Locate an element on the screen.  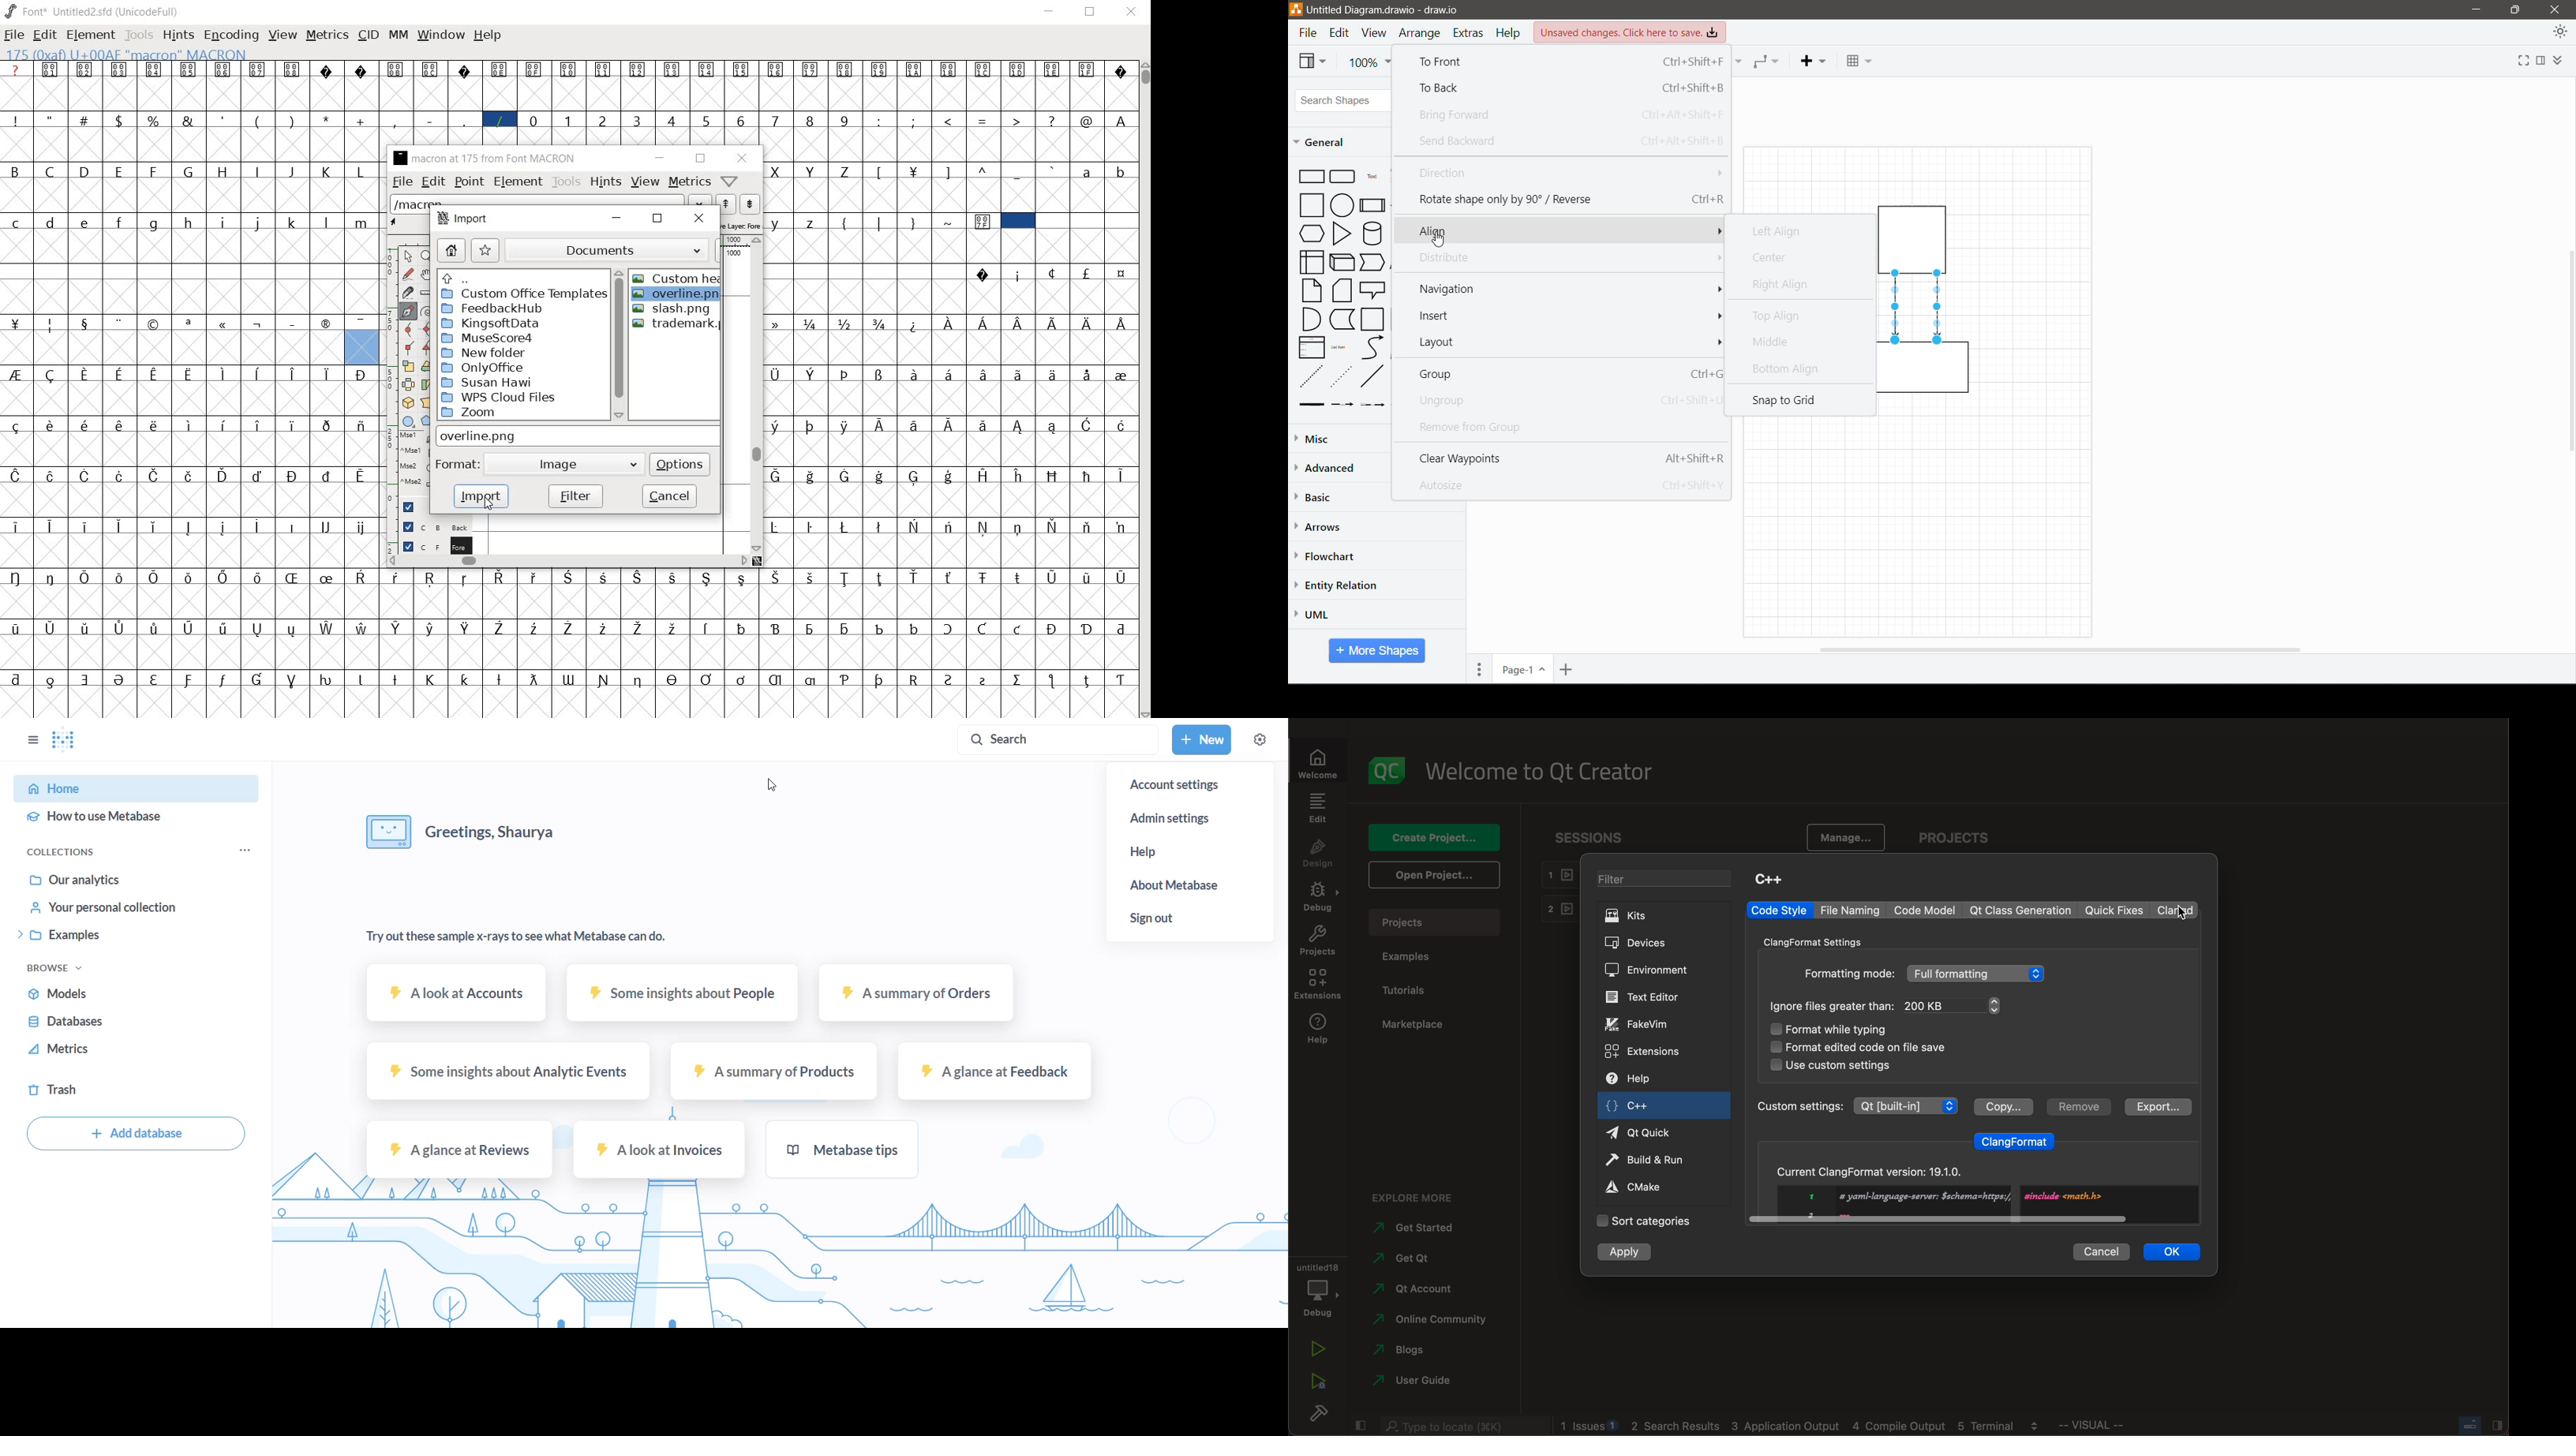
Connection is located at coordinates (1739, 61).